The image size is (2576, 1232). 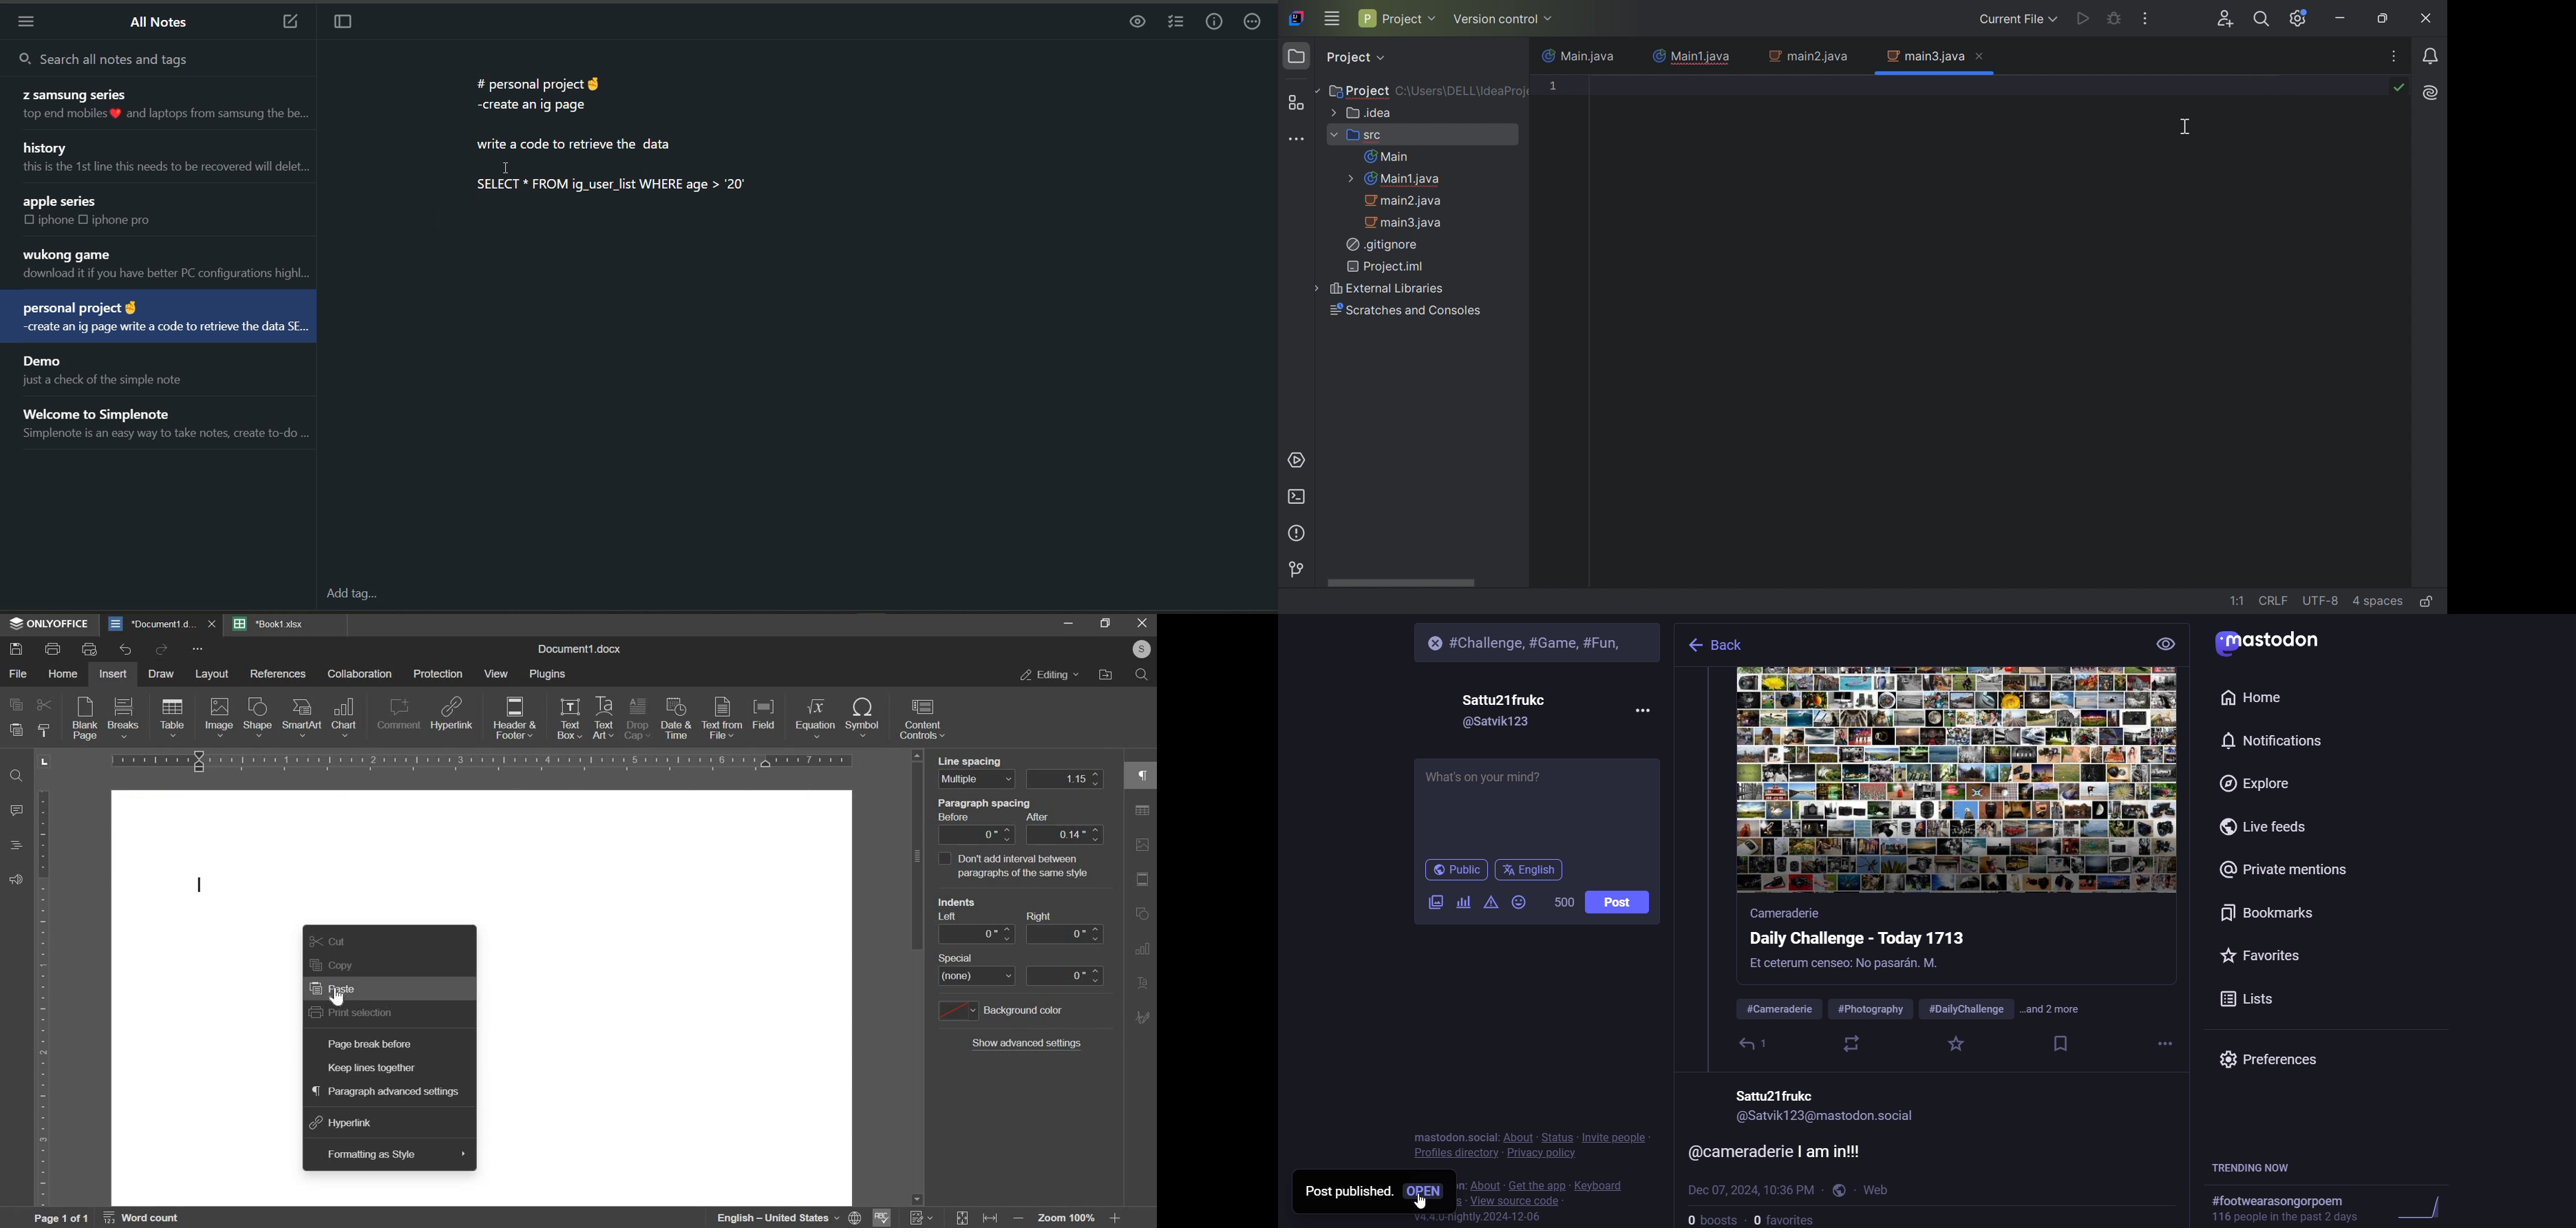 What do you see at coordinates (977, 834) in the screenshot?
I see `paragraph spacing before` at bounding box center [977, 834].